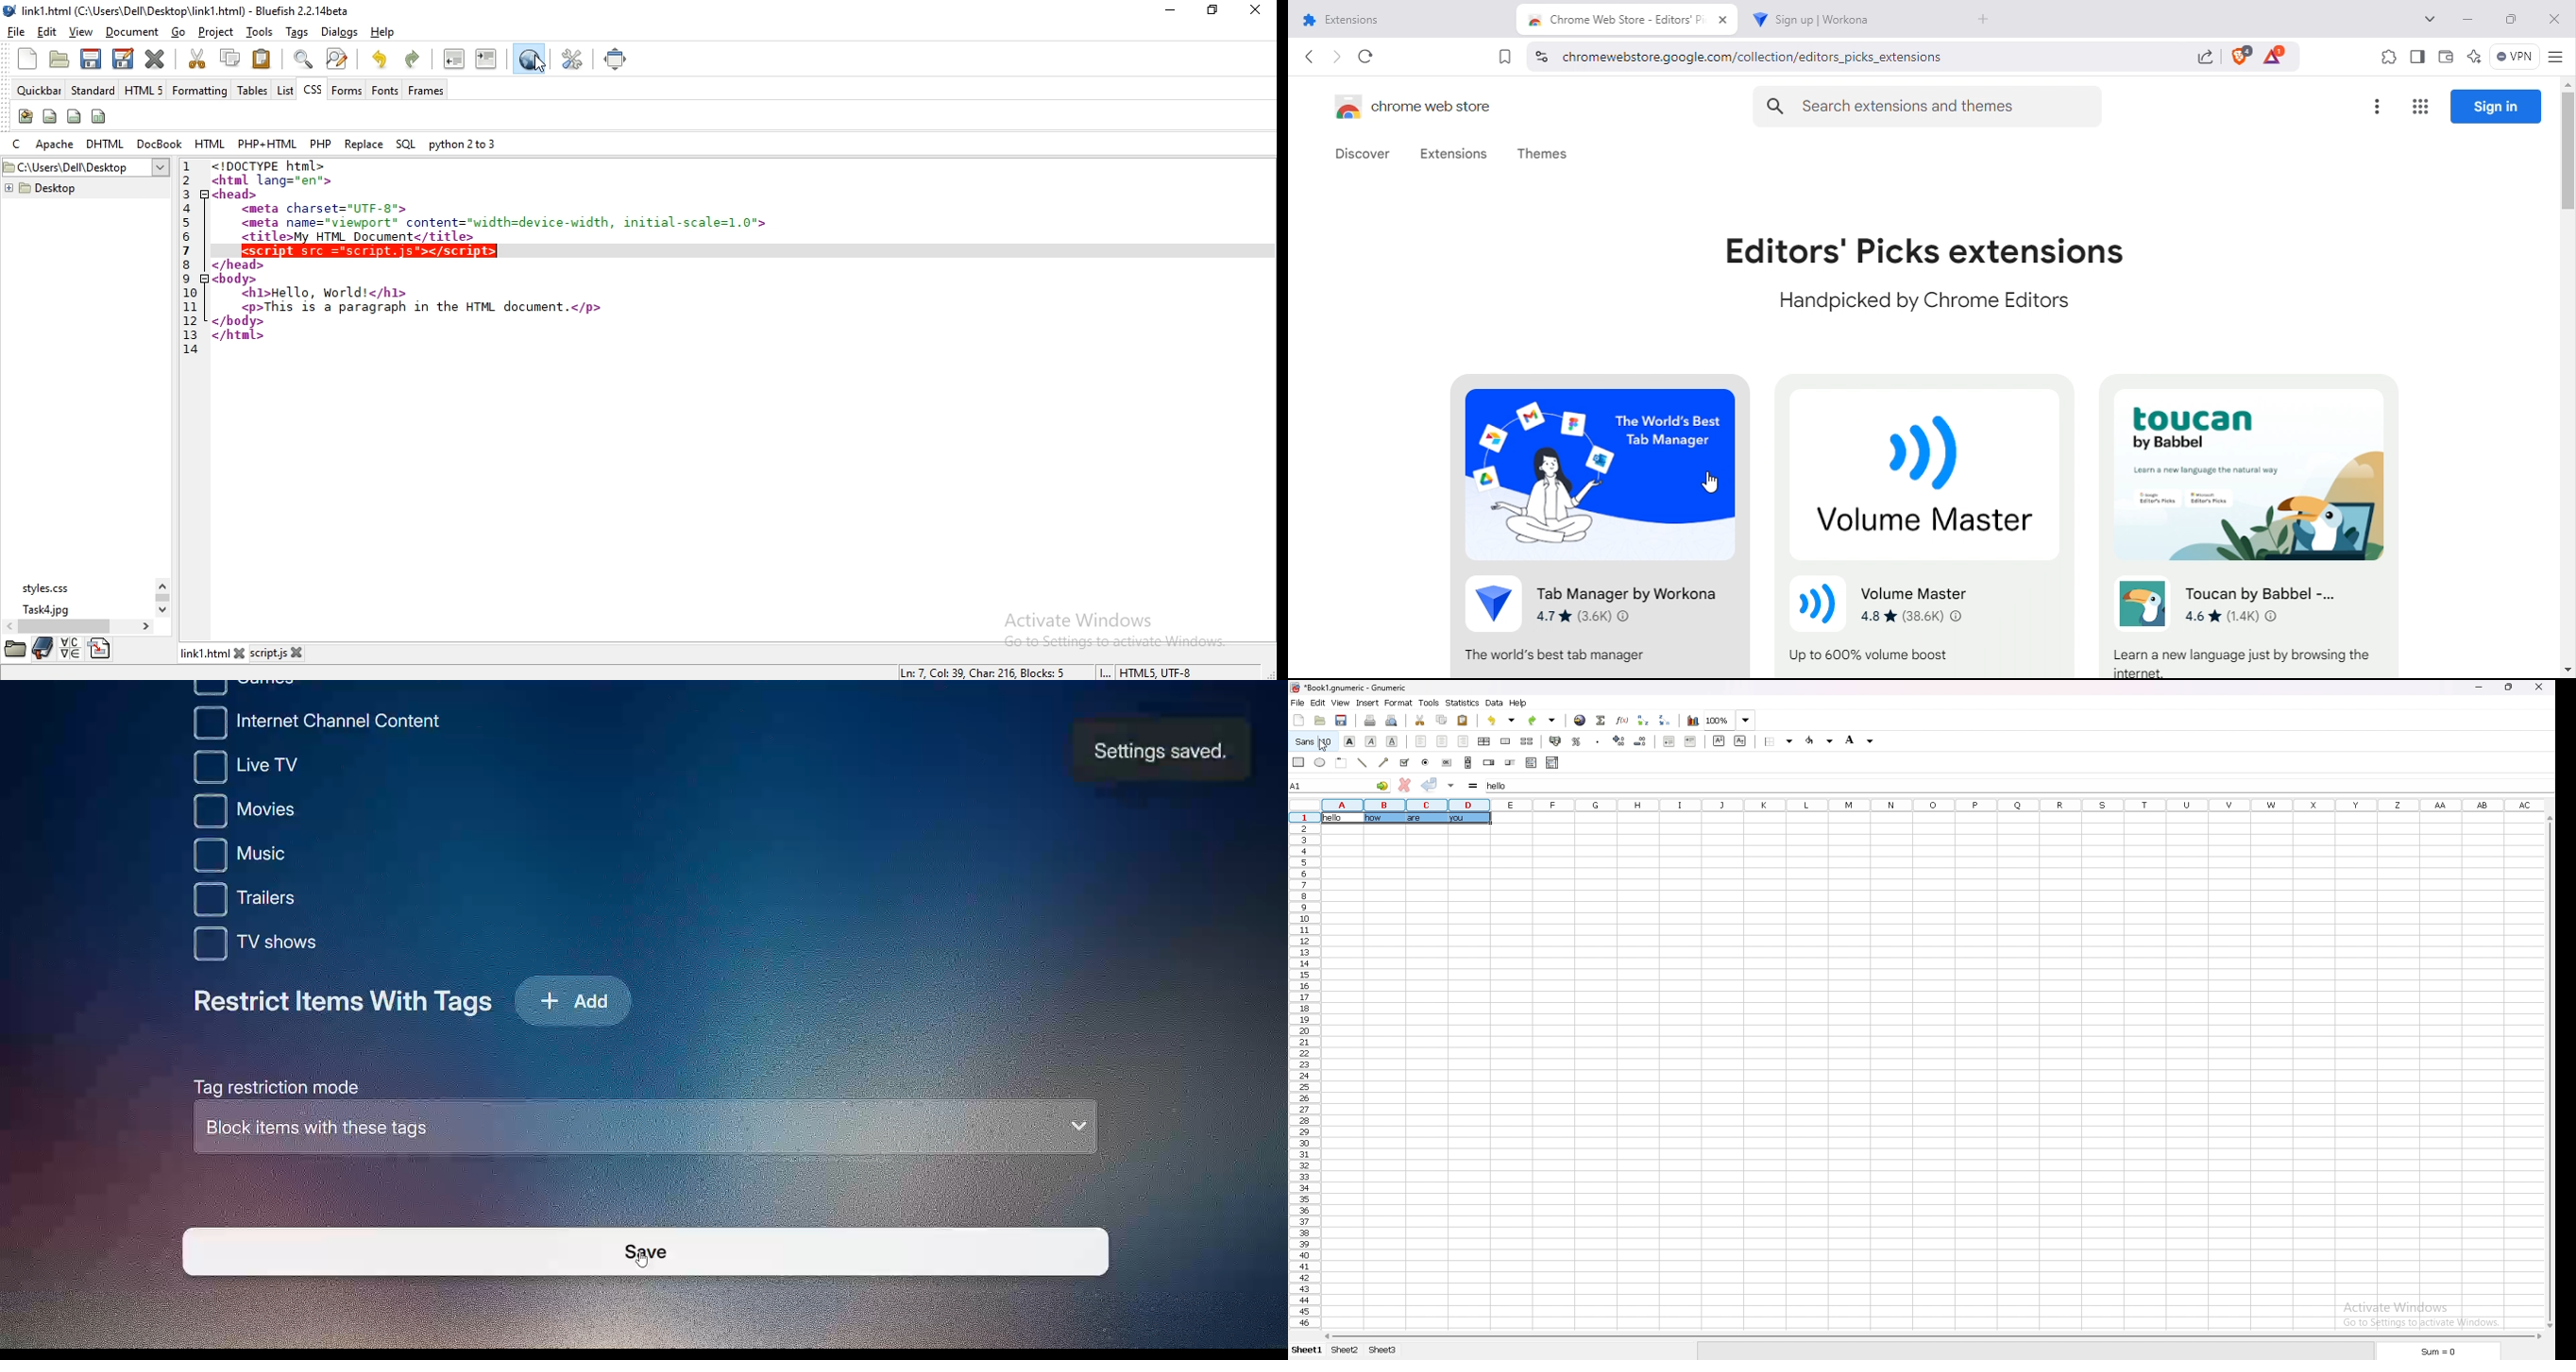 The height and width of the screenshot is (1372, 2576). Describe the element at coordinates (270, 1086) in the screenshot. I see `Tag Restriction Mode` at that location.